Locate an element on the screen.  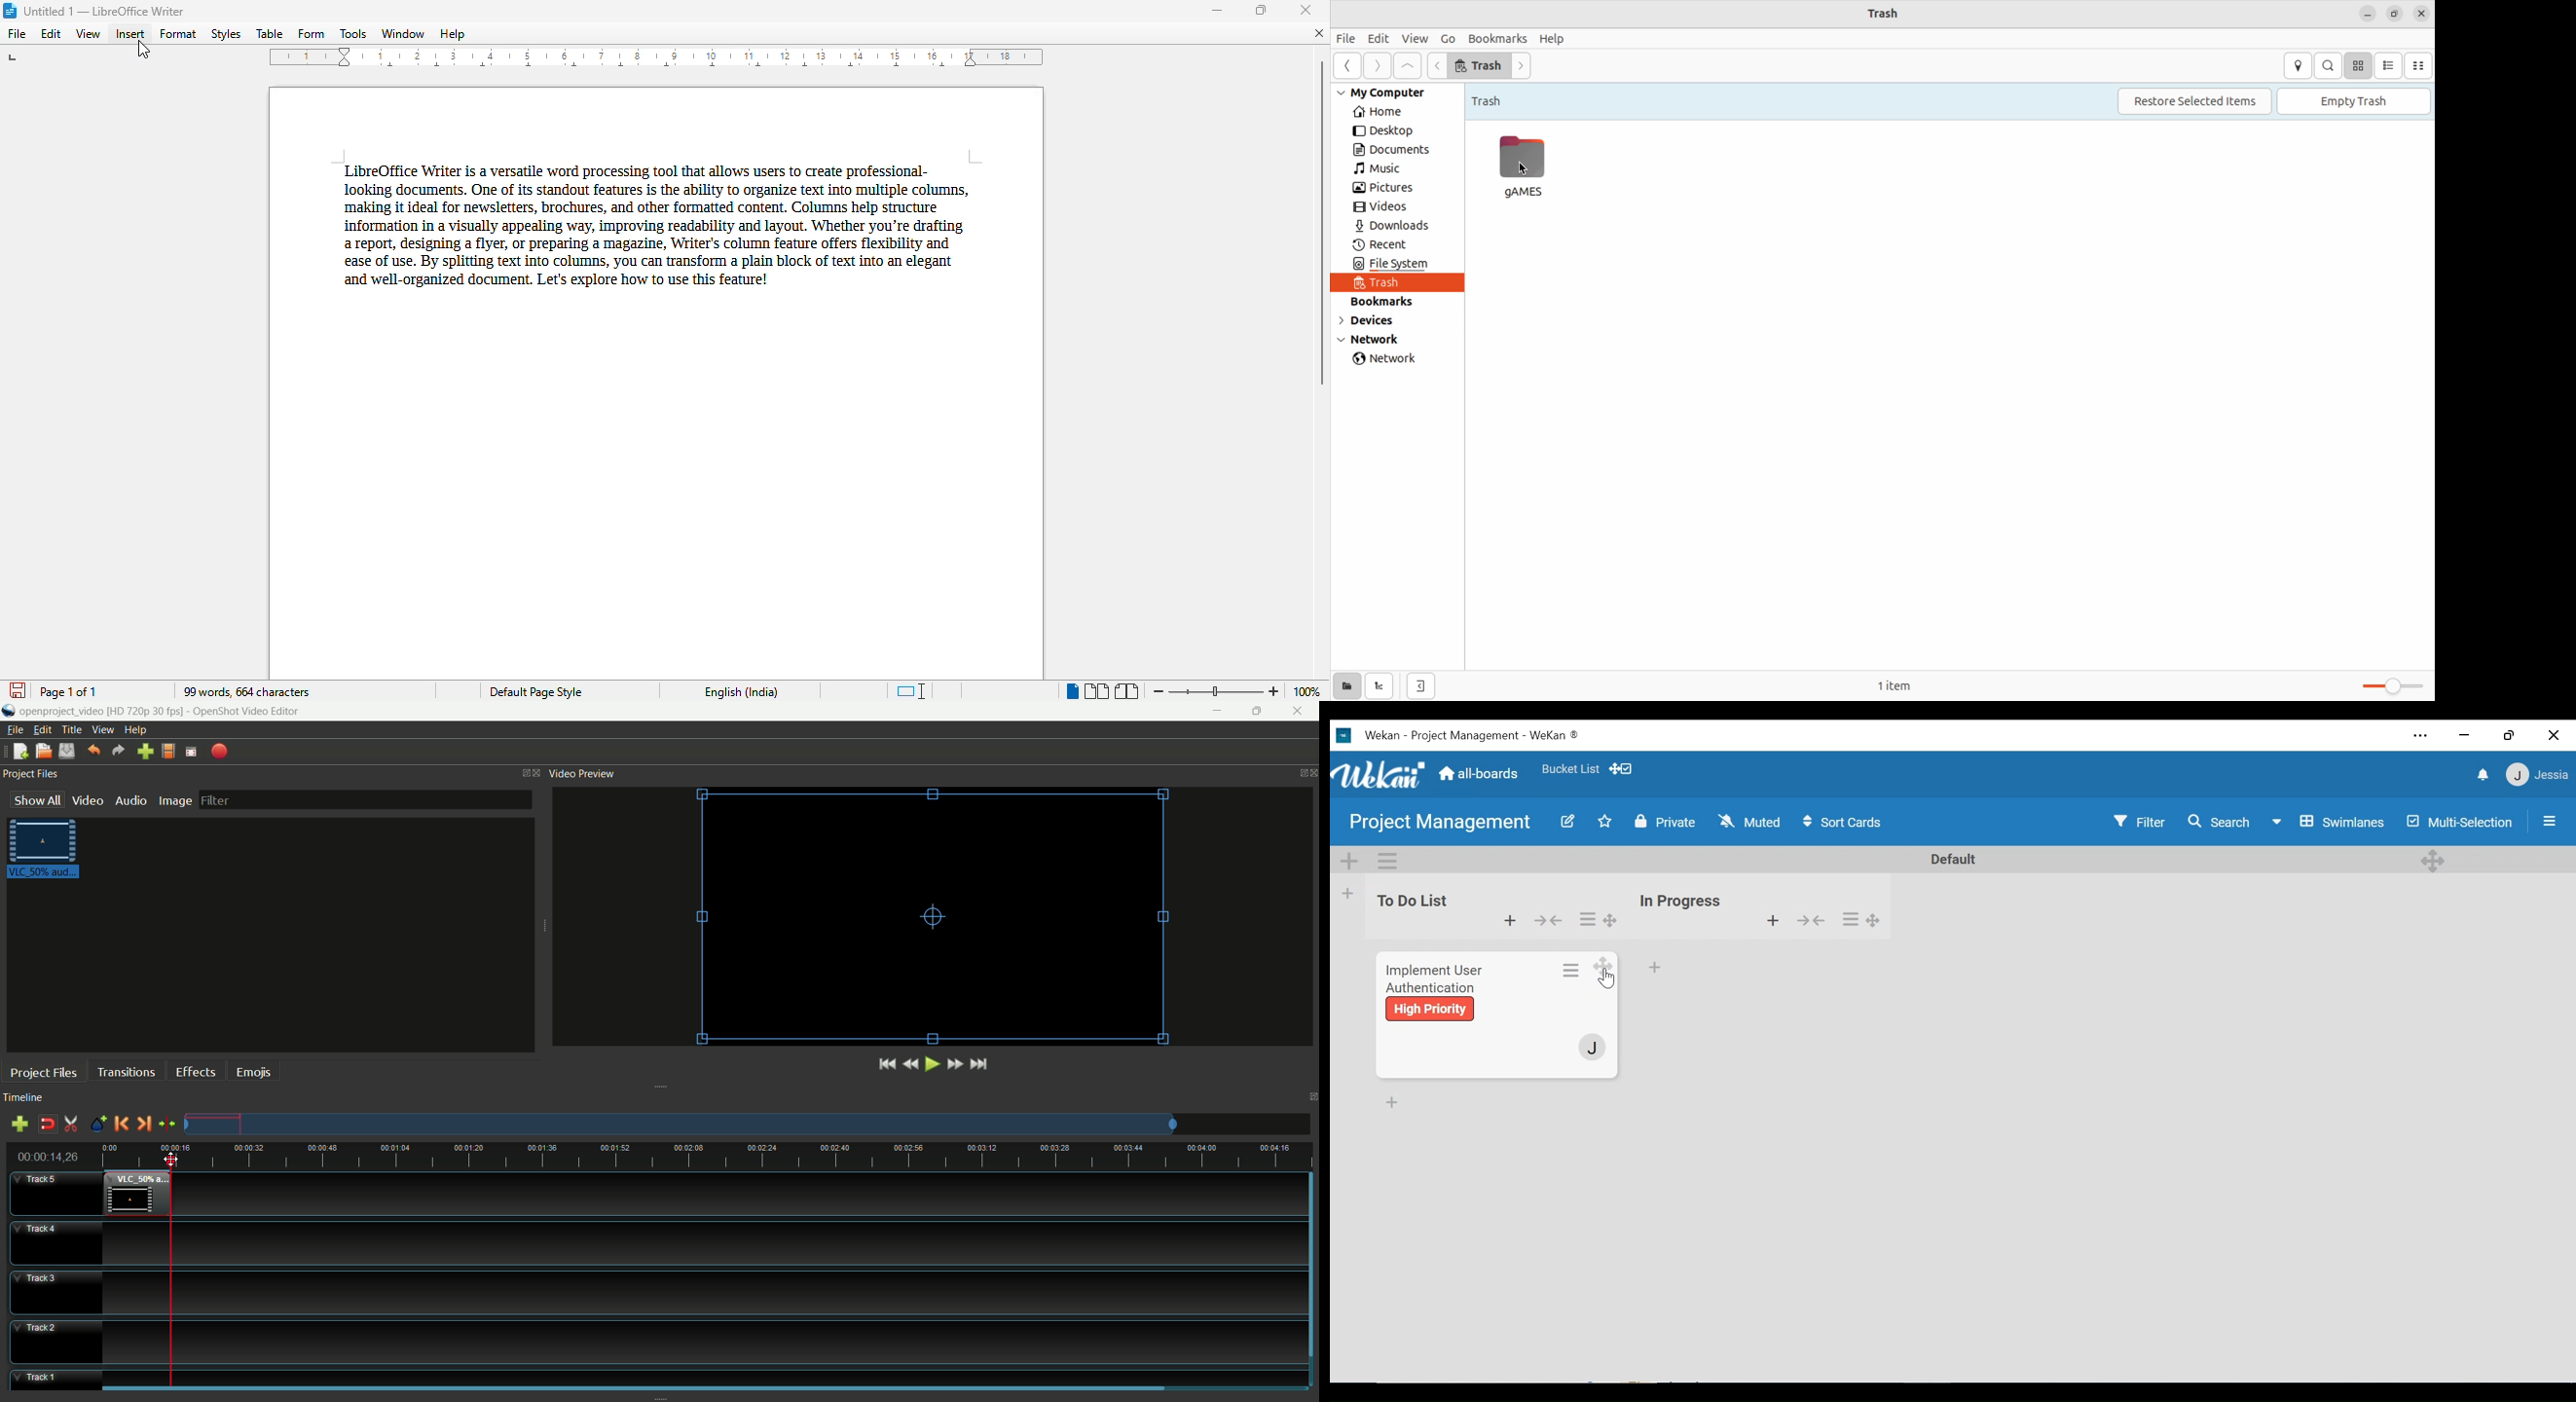
track4 is located at coordinates (56, 1243).